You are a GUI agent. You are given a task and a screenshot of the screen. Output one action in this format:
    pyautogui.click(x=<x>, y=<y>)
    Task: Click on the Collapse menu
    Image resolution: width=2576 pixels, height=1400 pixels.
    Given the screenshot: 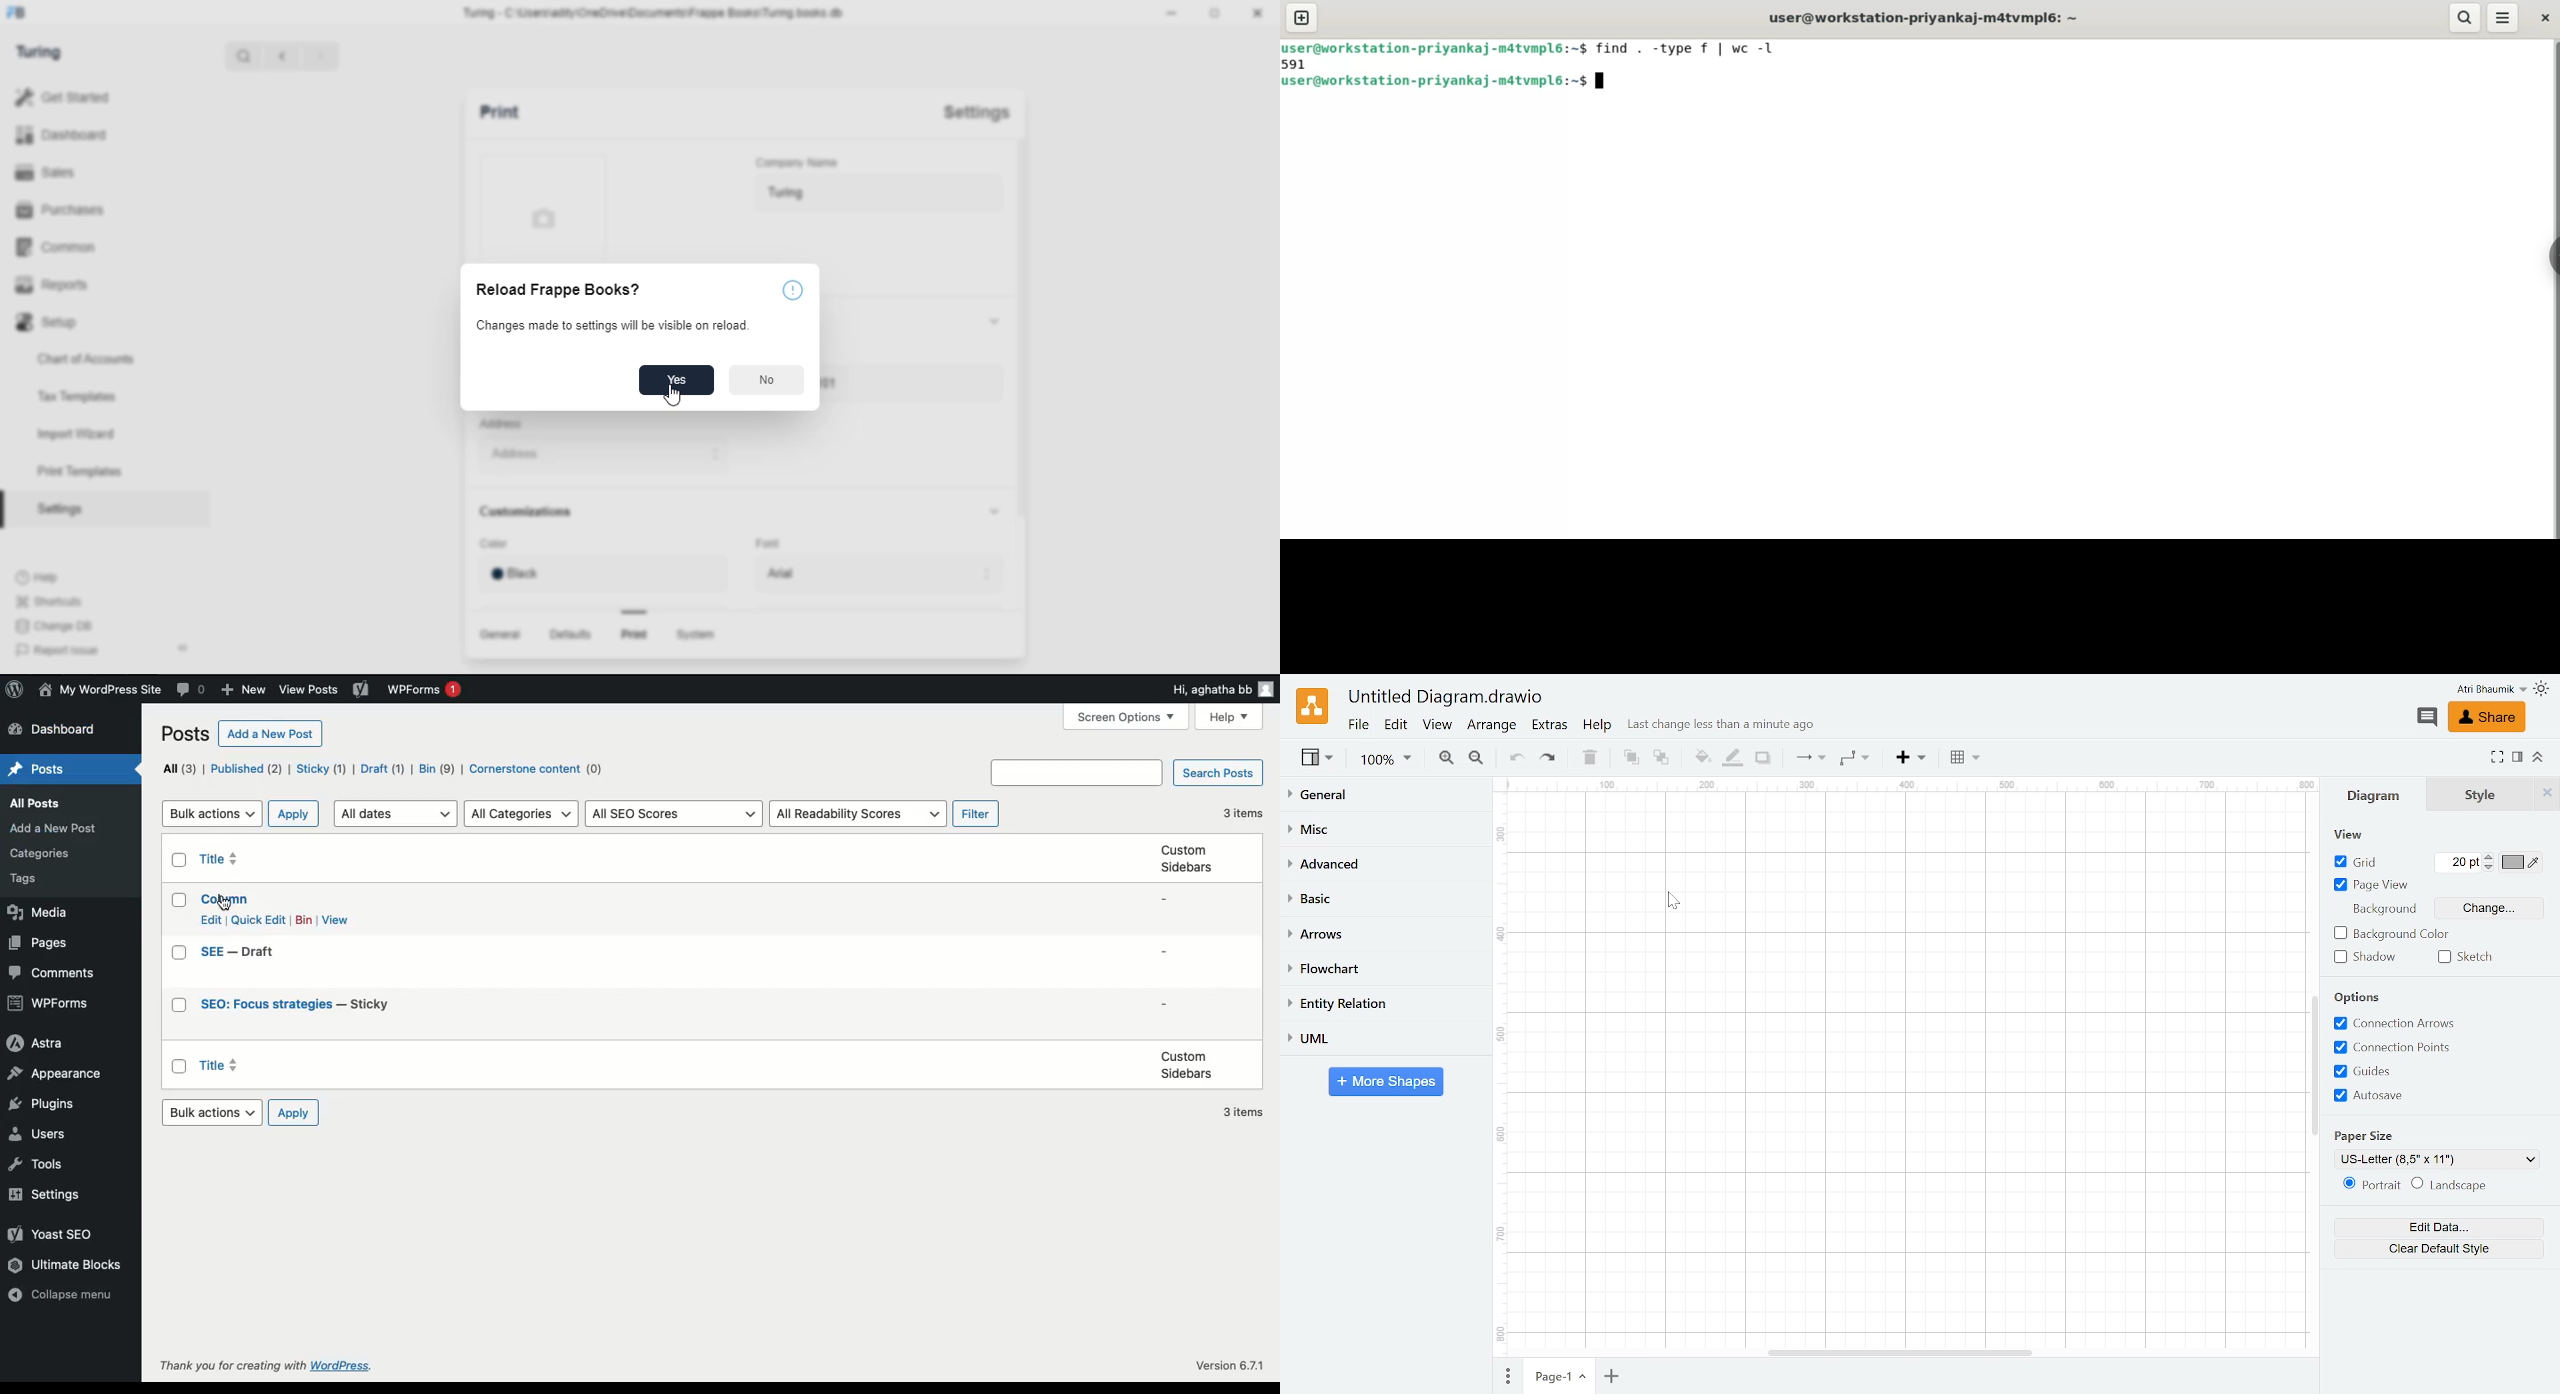 What is the action you would take?
    pyautogui.click(x=62, y=1298)
    